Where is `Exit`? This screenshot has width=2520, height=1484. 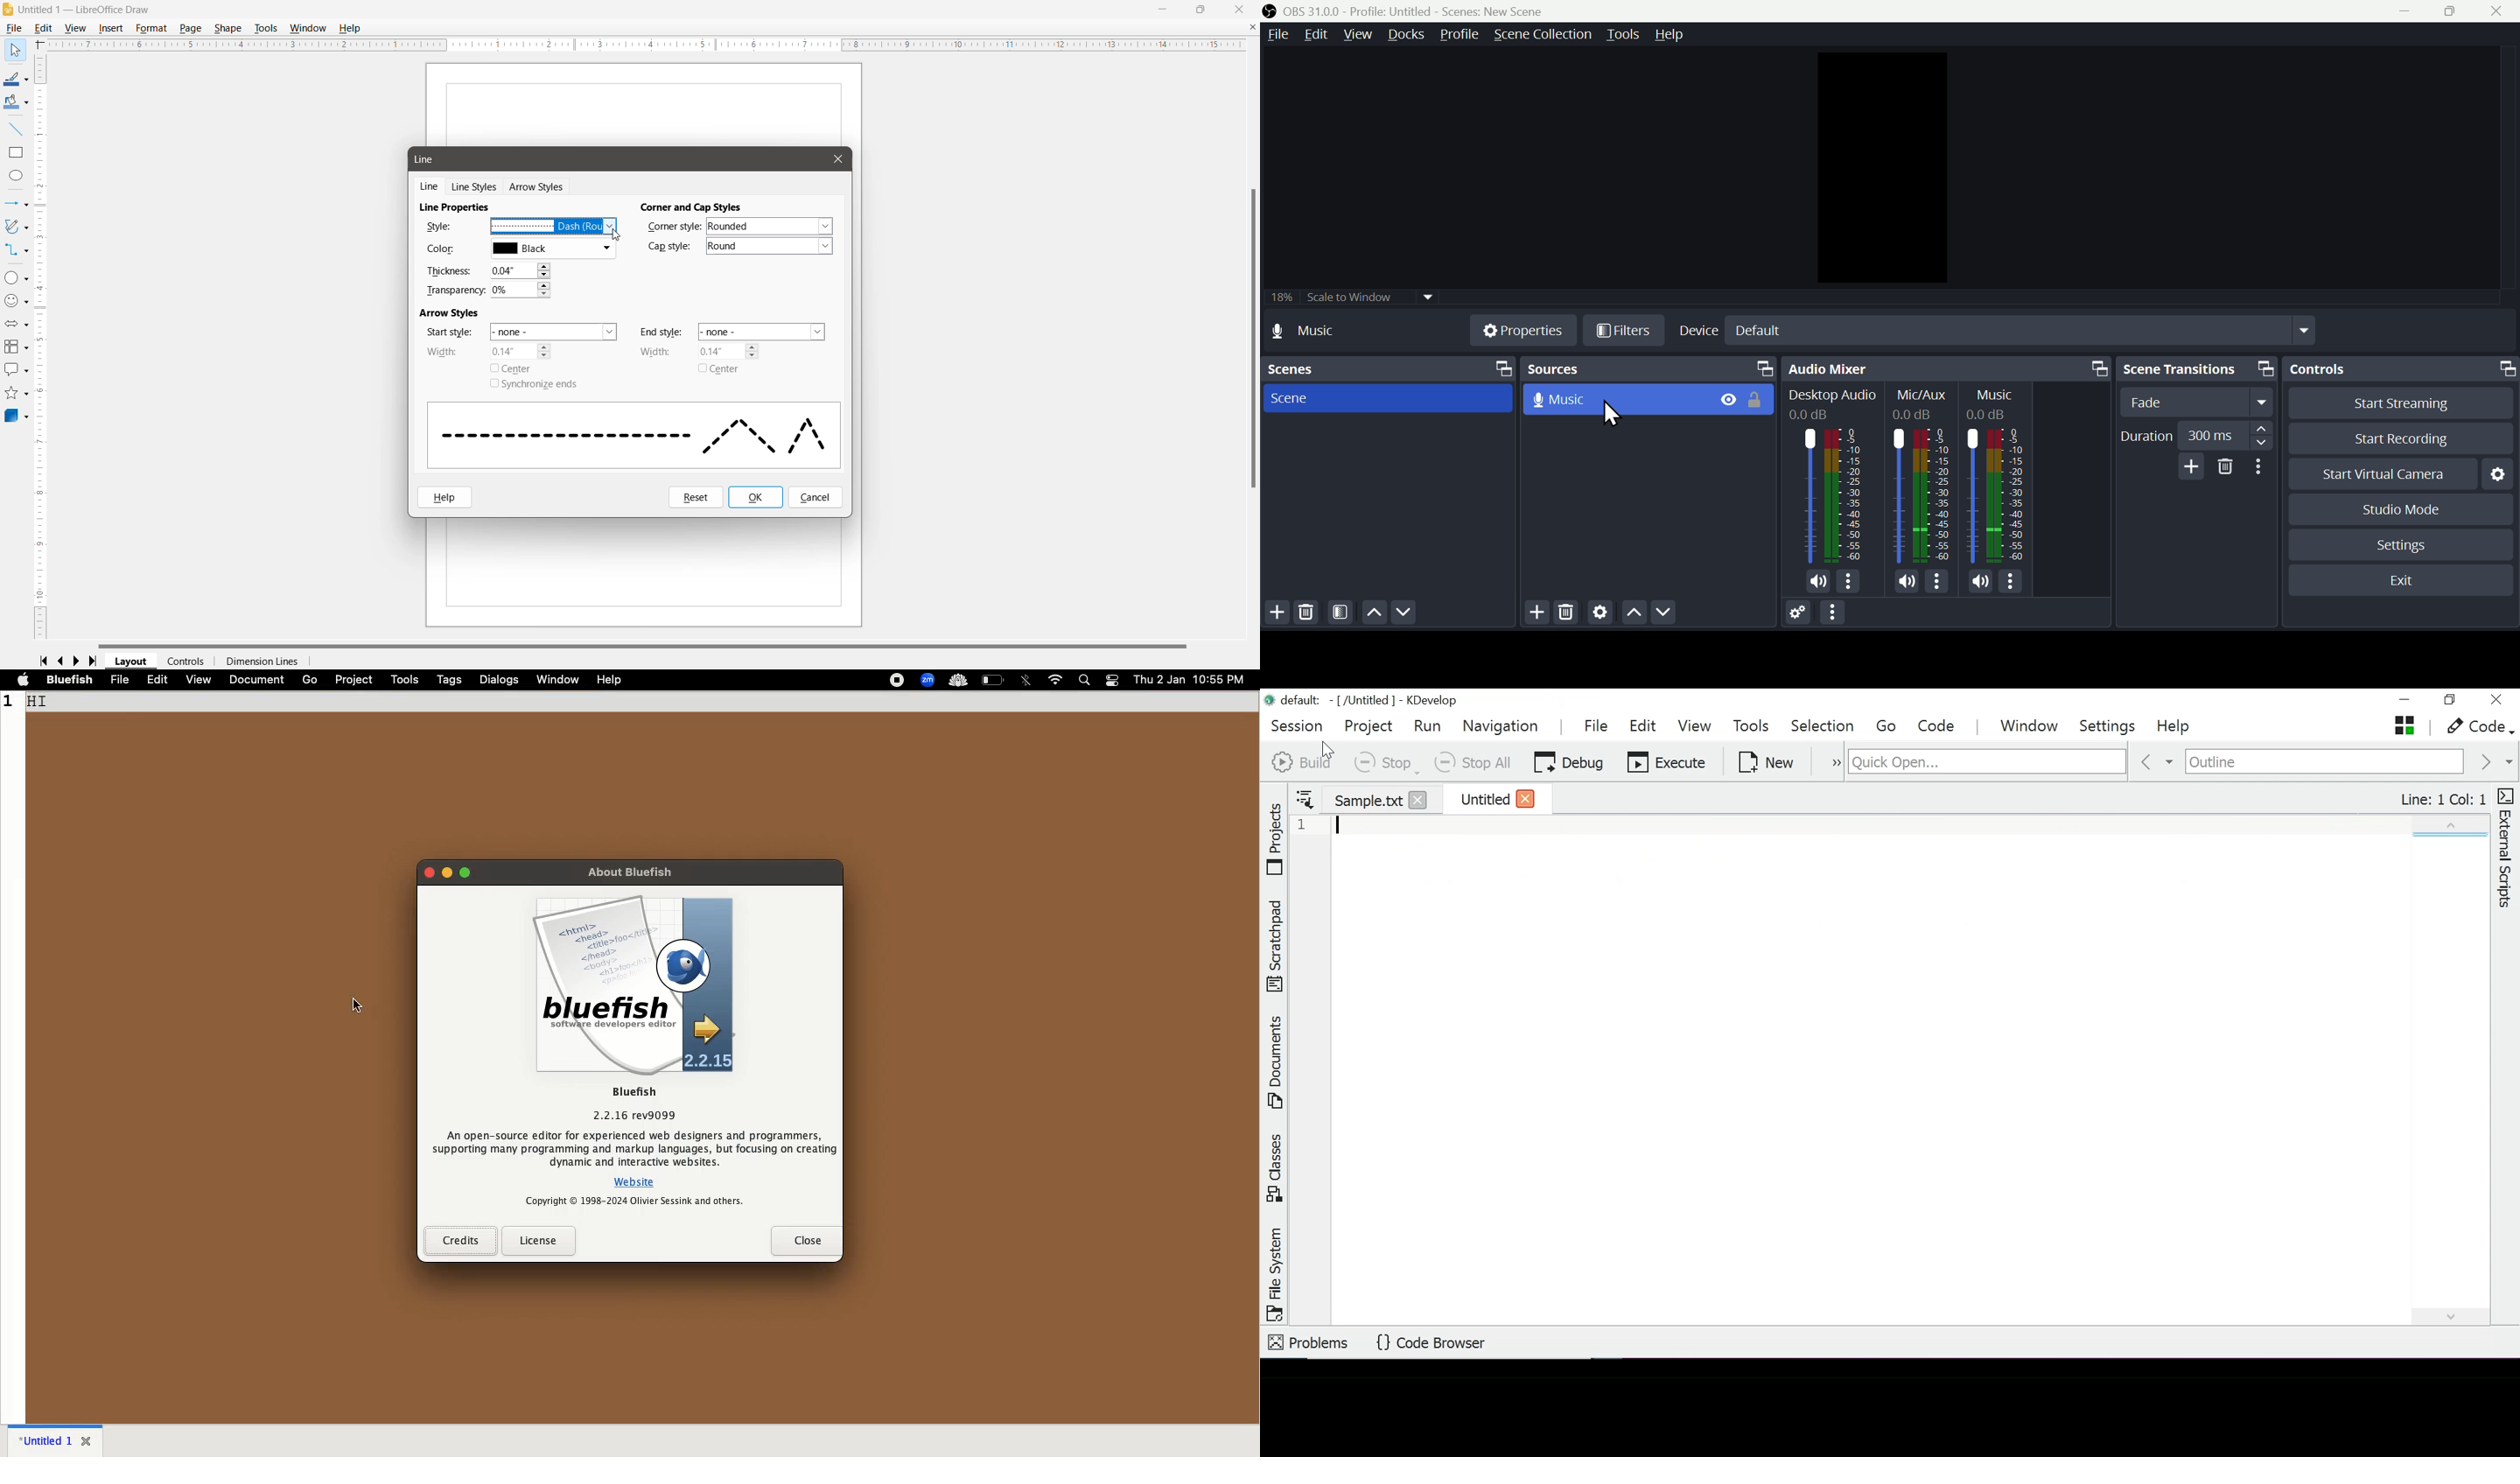 Exit is located at coordinates (2406, 583).